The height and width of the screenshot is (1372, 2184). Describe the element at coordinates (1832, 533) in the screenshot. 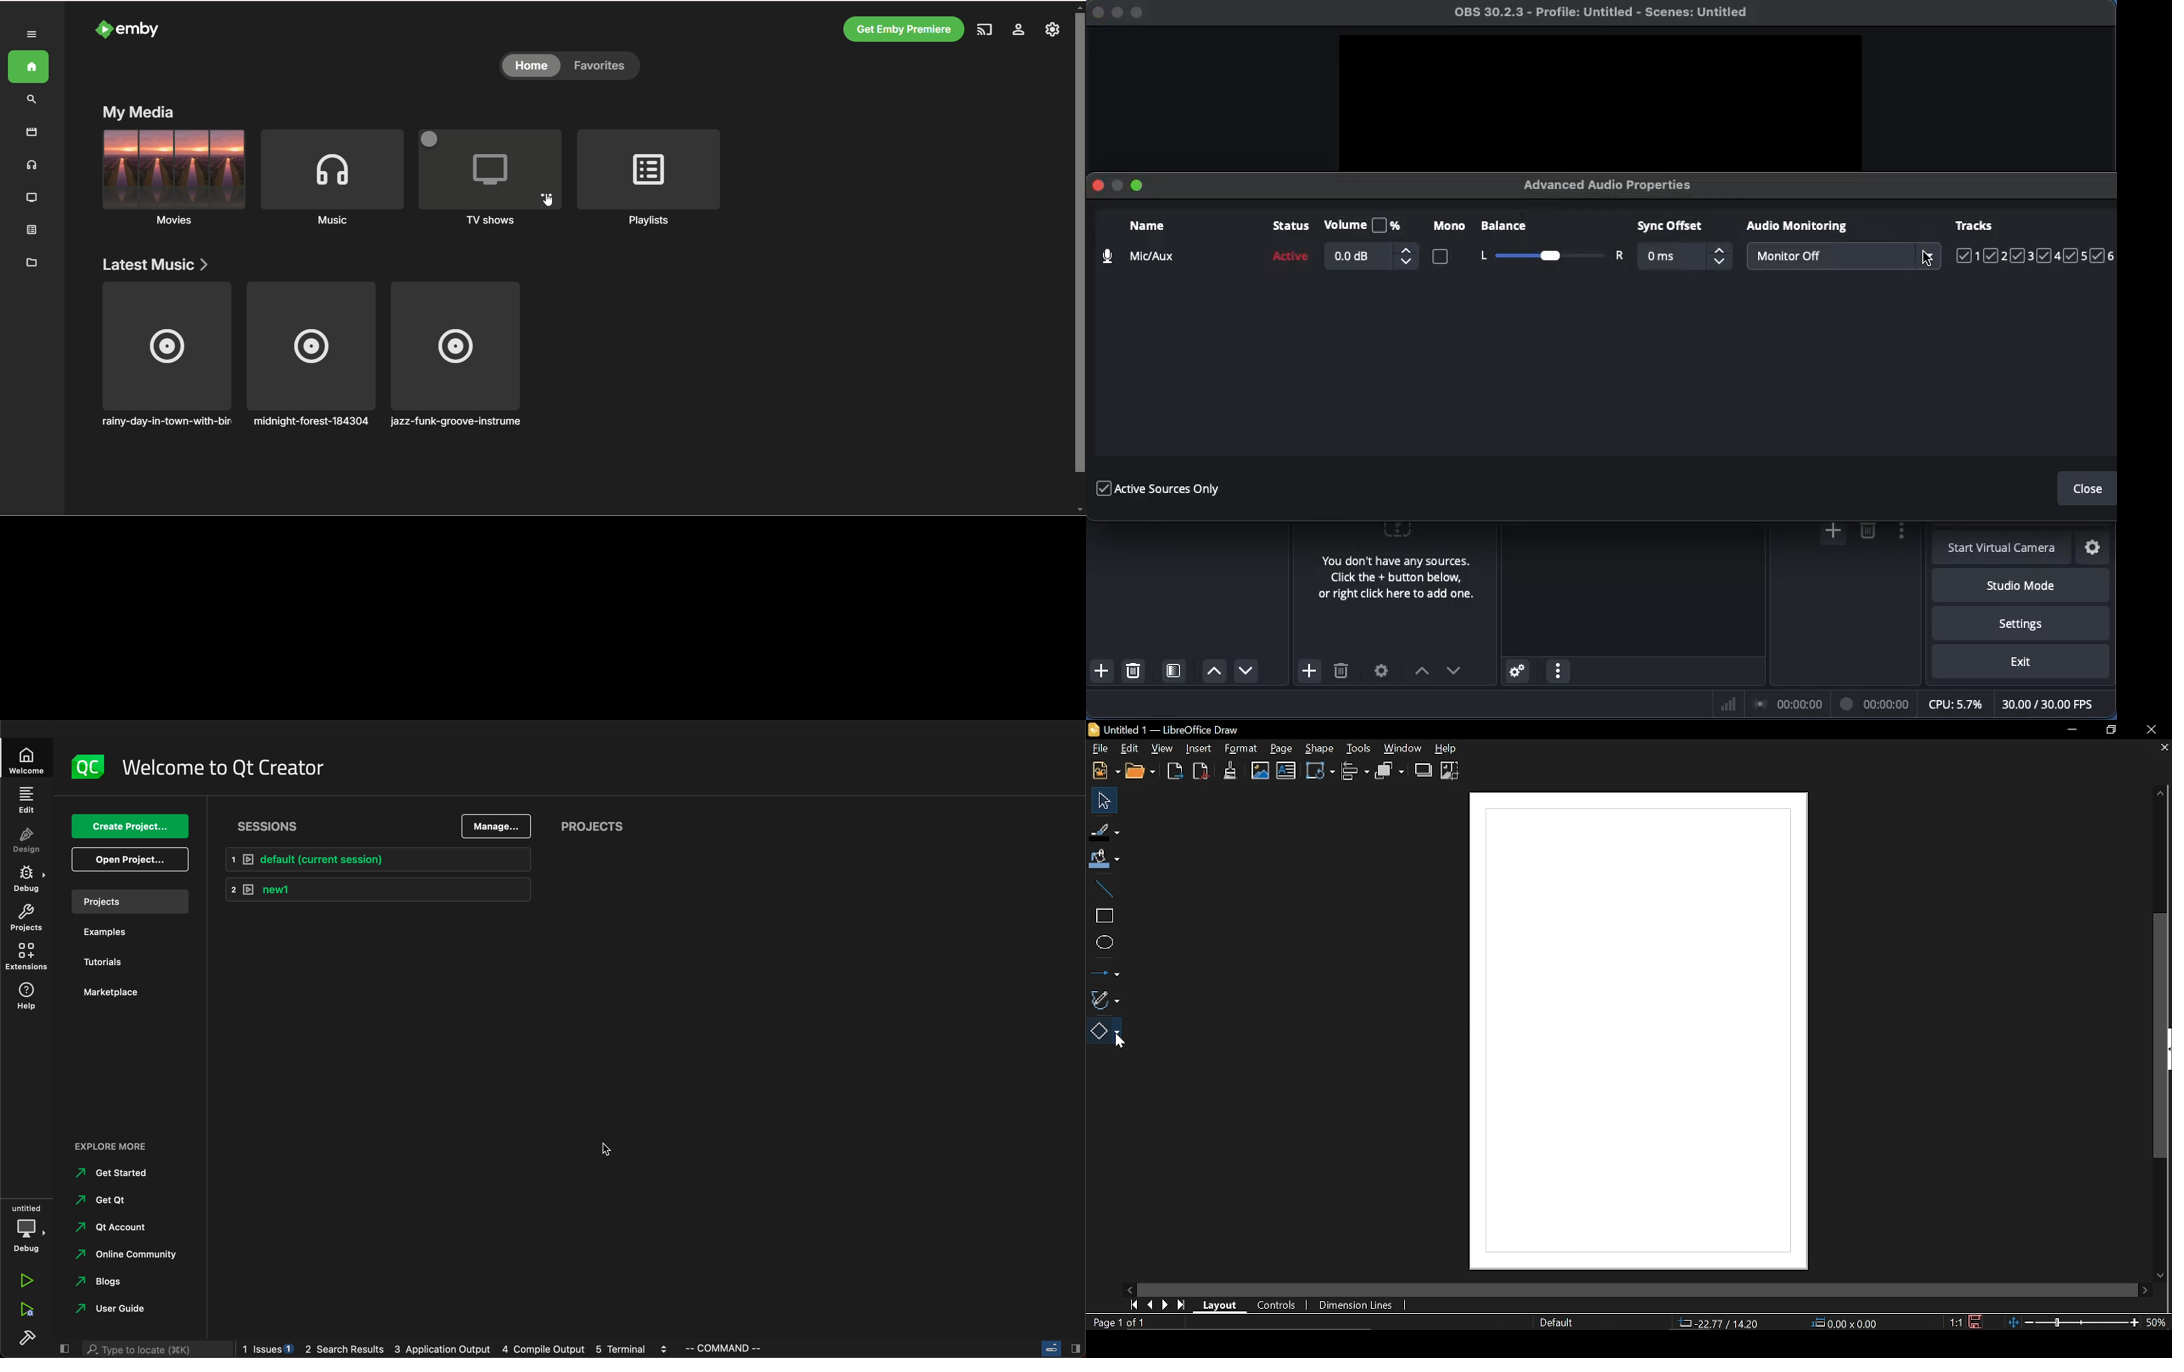

I see `add` at that location.